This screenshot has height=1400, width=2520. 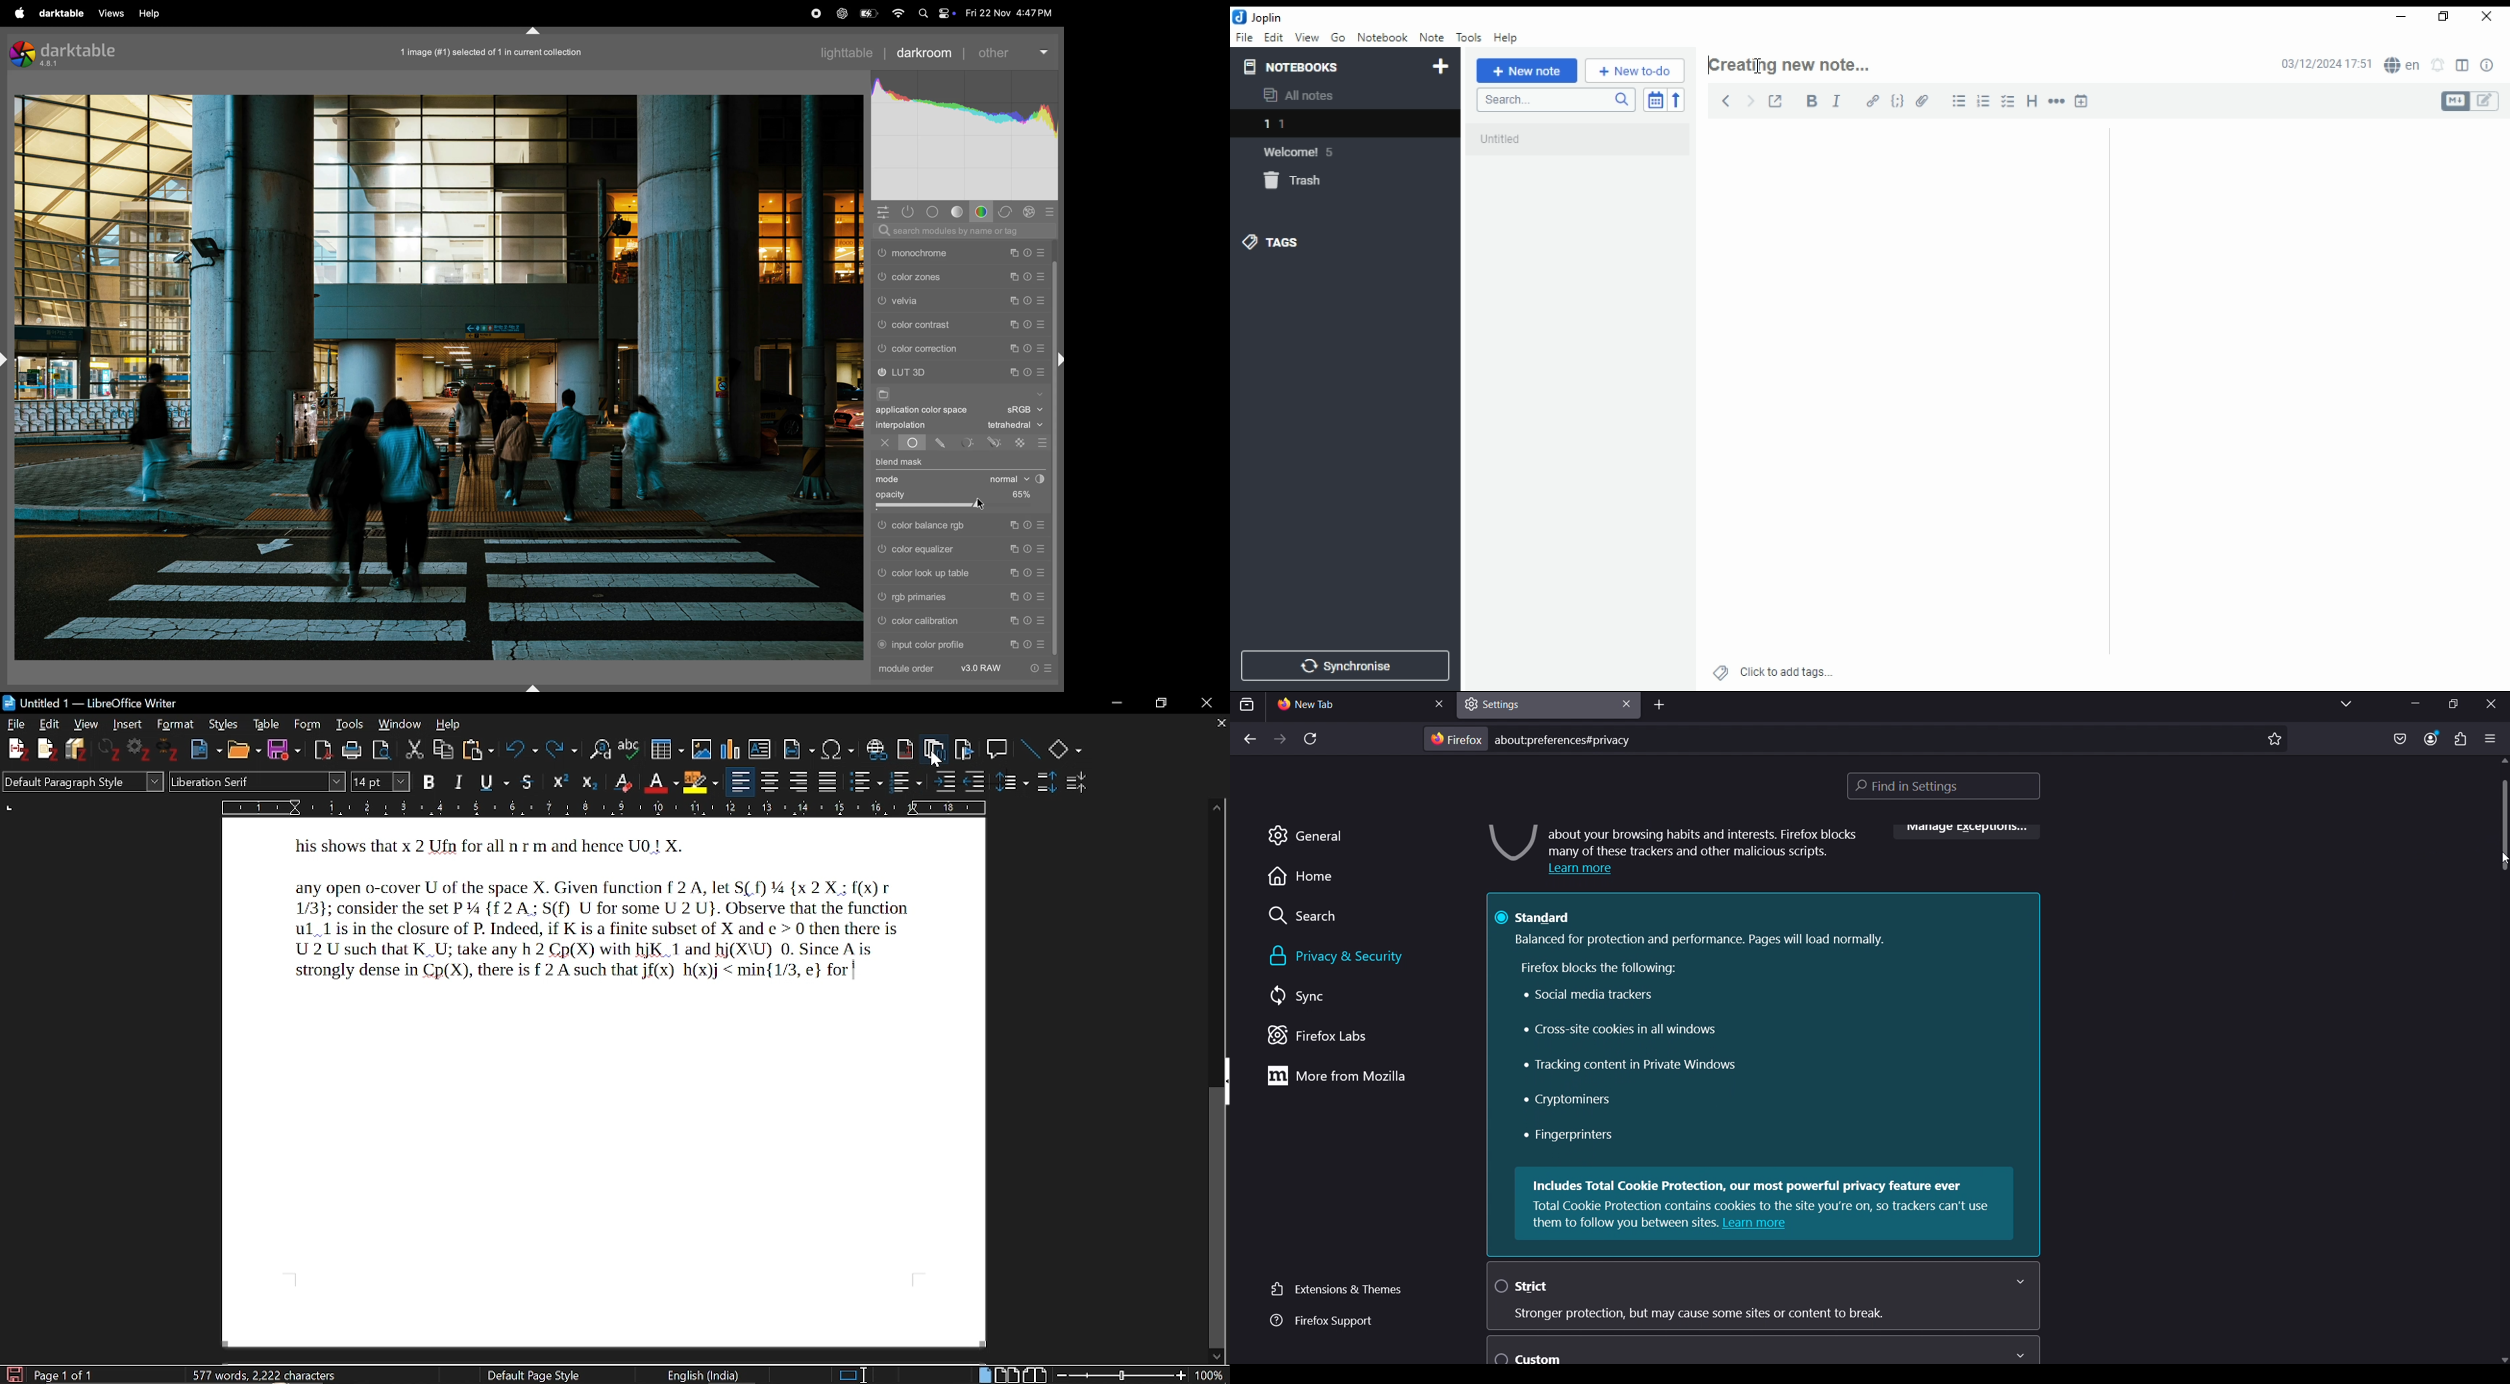 I want to click on Learn more, so click(x=1757, y=1224).